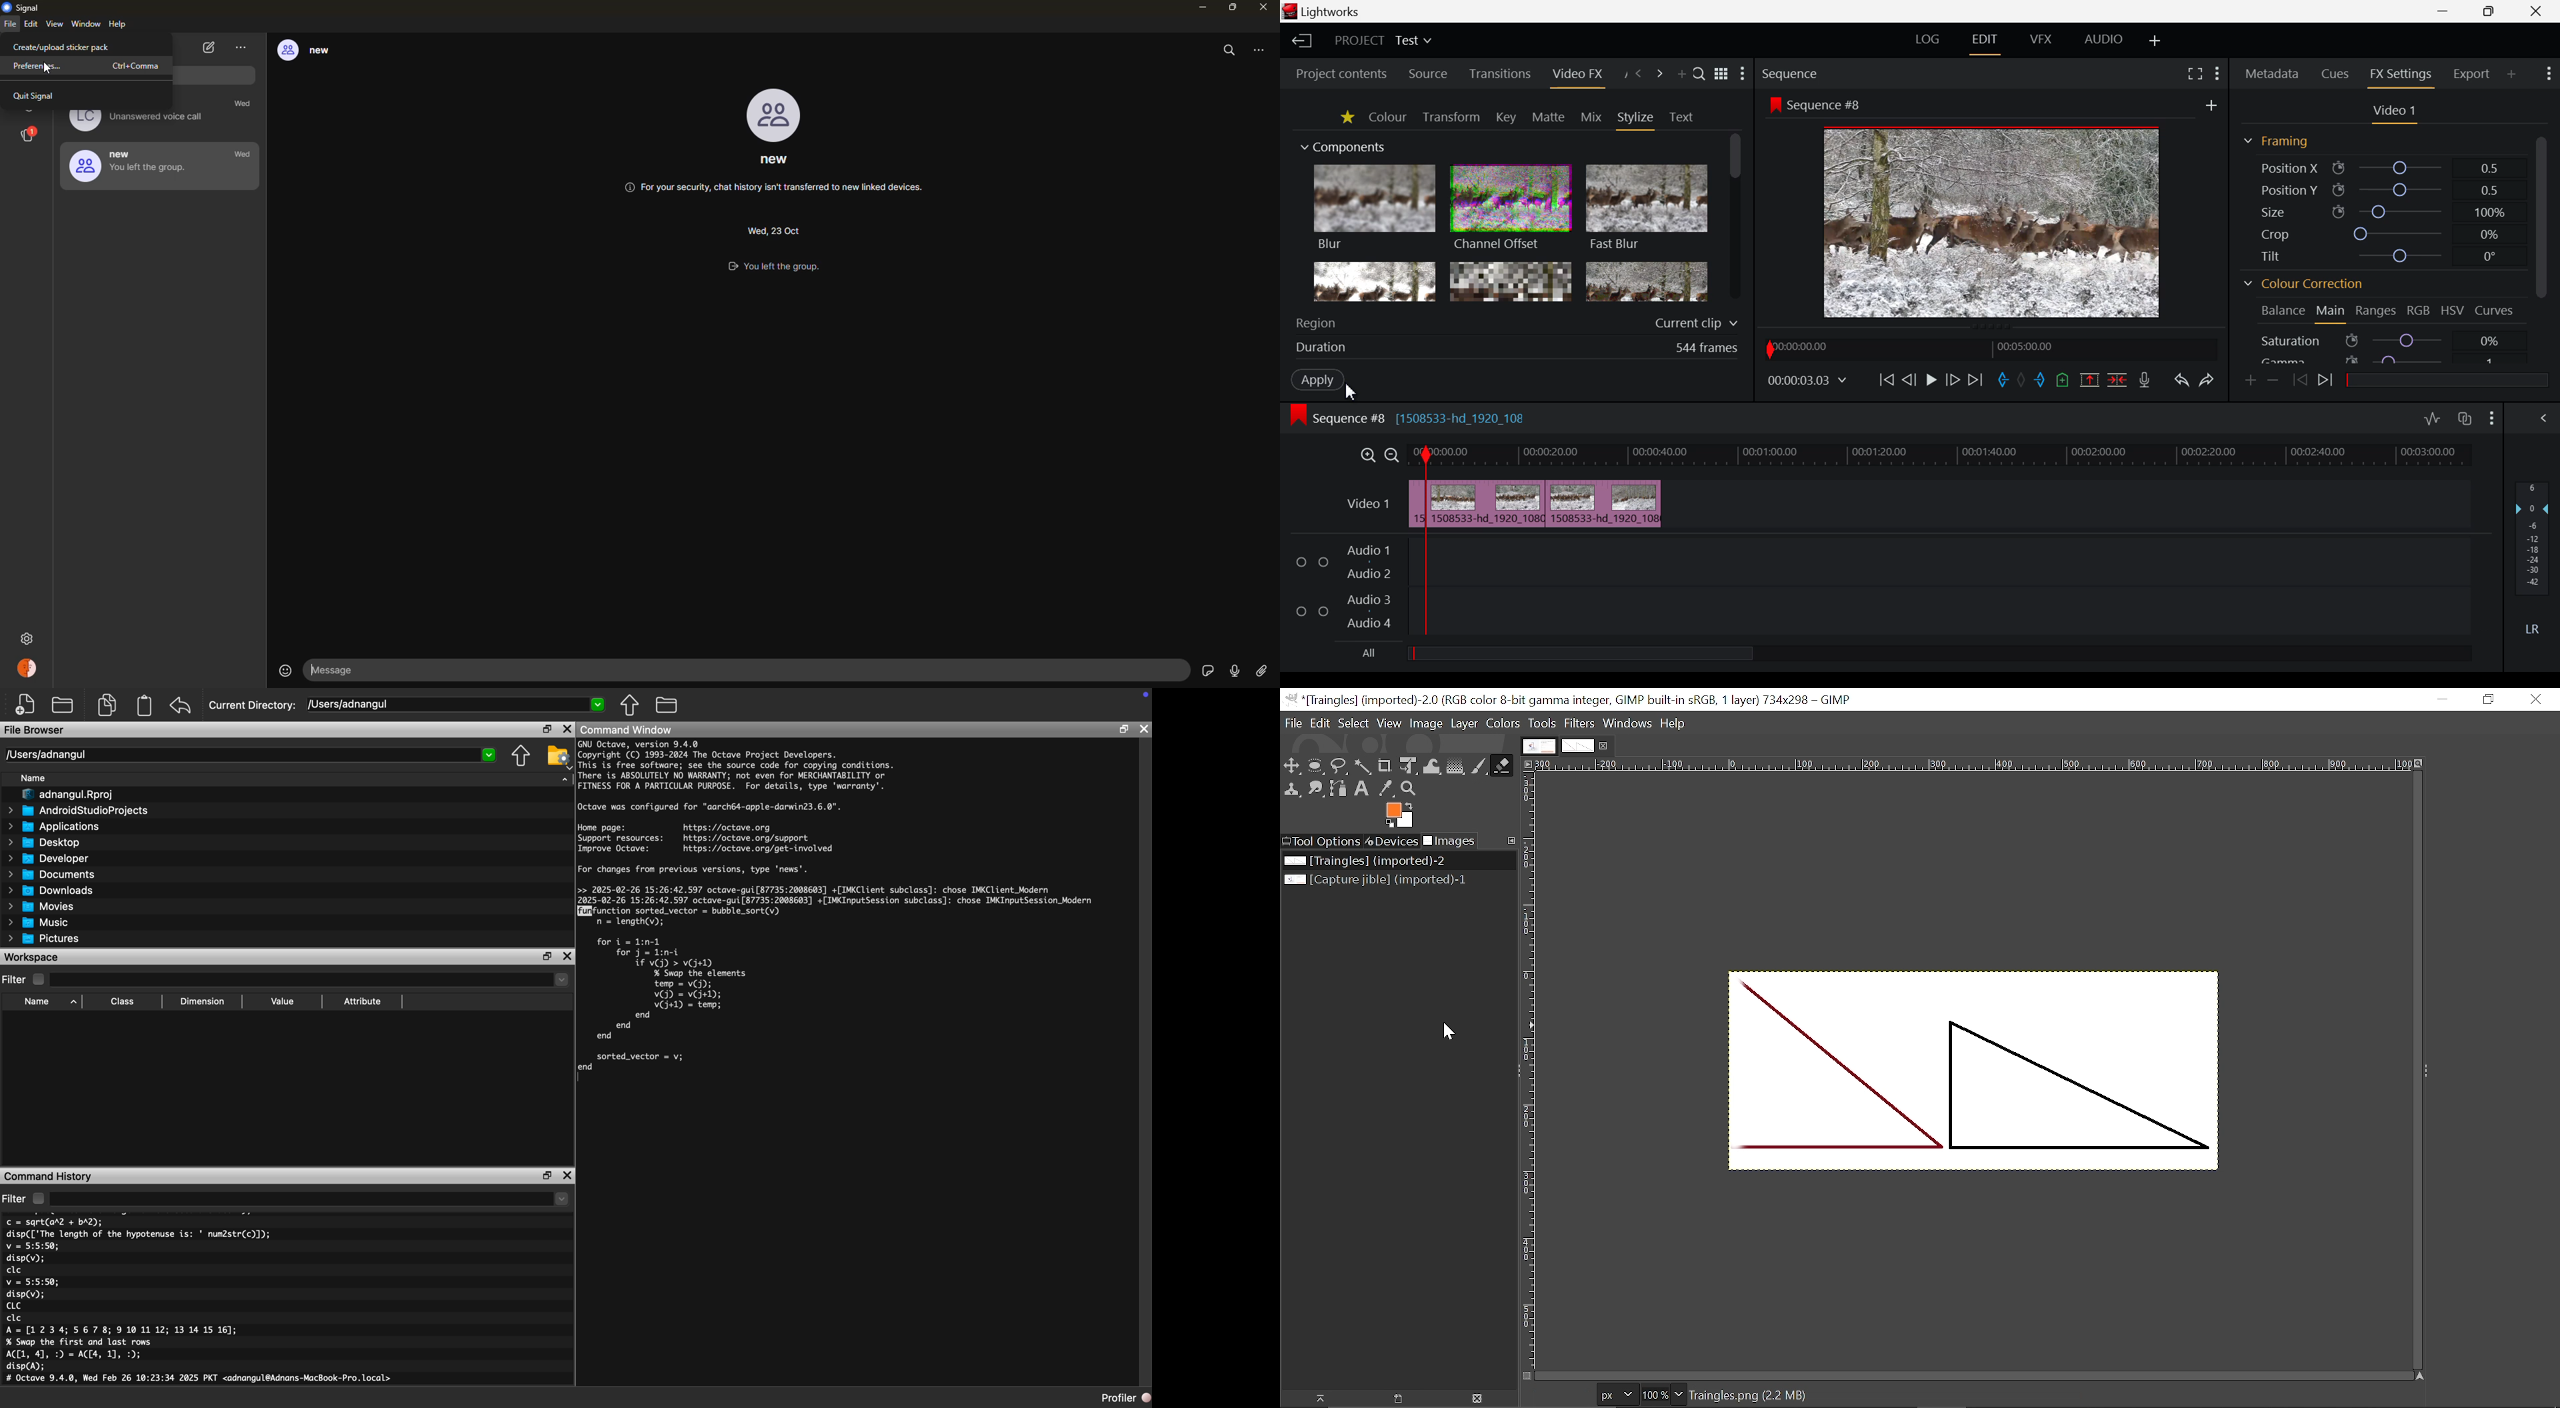 This screenshot has width=2576, height=1428. What do you see at coordinates (2541, 246) in the screenshot?
I see `Scroll Bar` at bounding box center [2541, 246].